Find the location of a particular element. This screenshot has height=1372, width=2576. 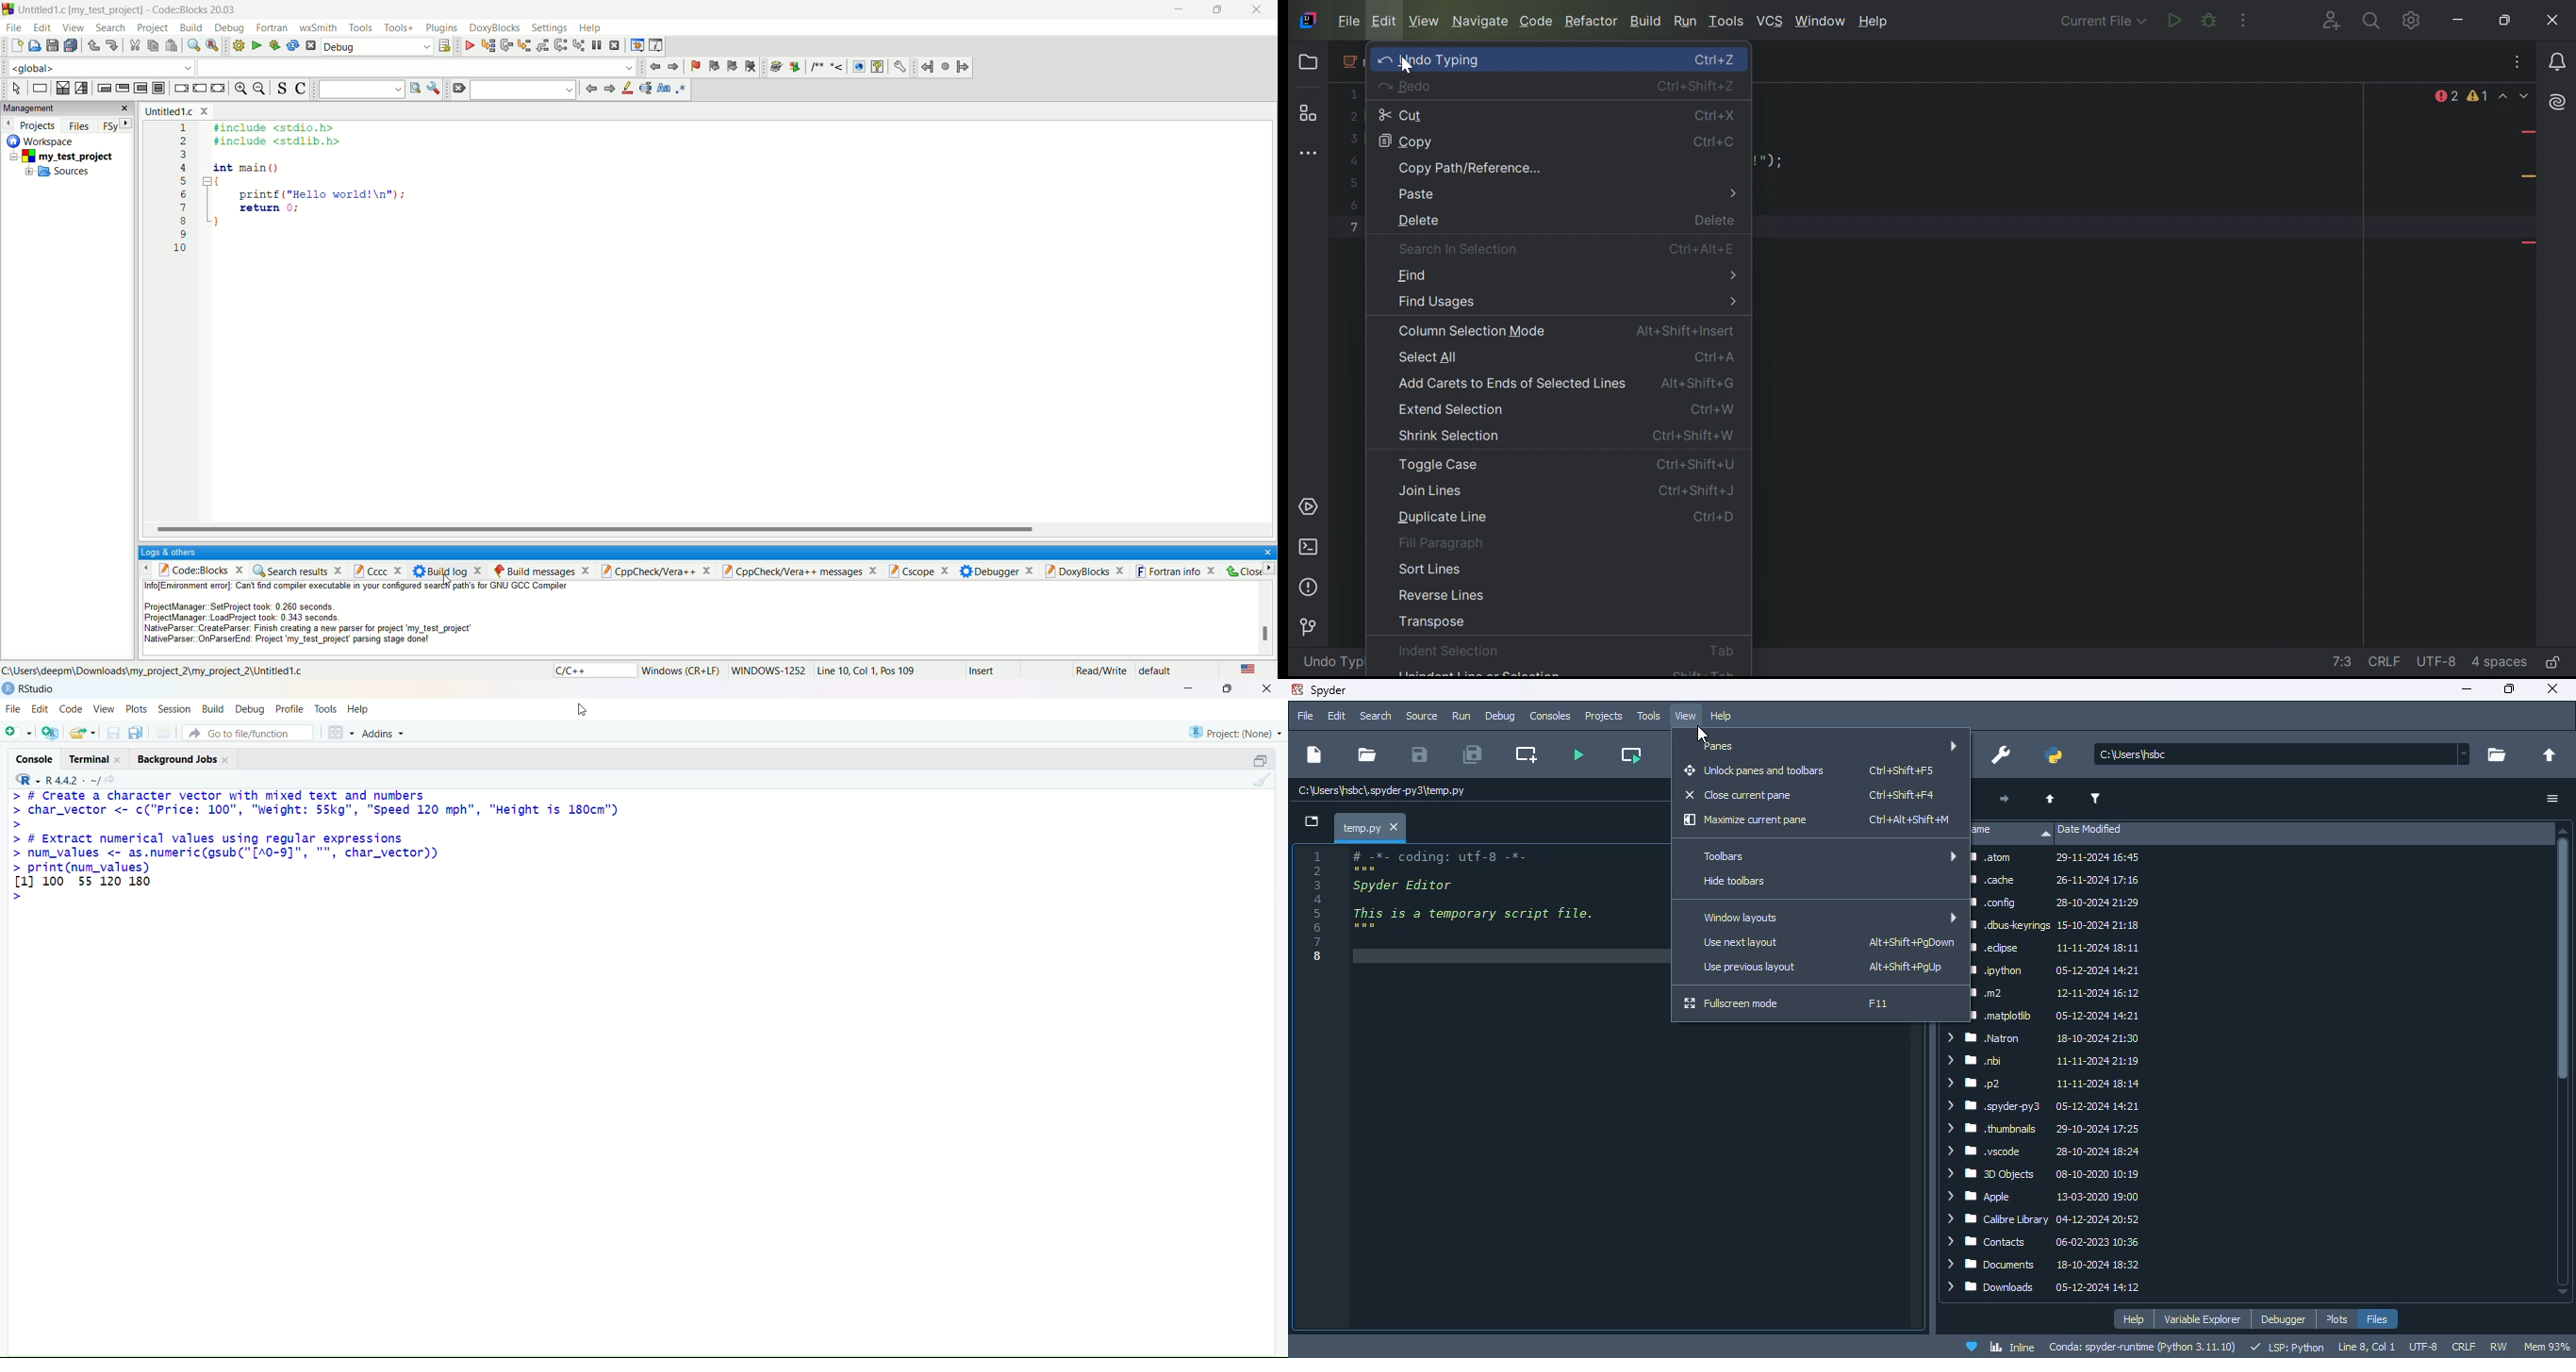

print is located at coordinates (164, 731).